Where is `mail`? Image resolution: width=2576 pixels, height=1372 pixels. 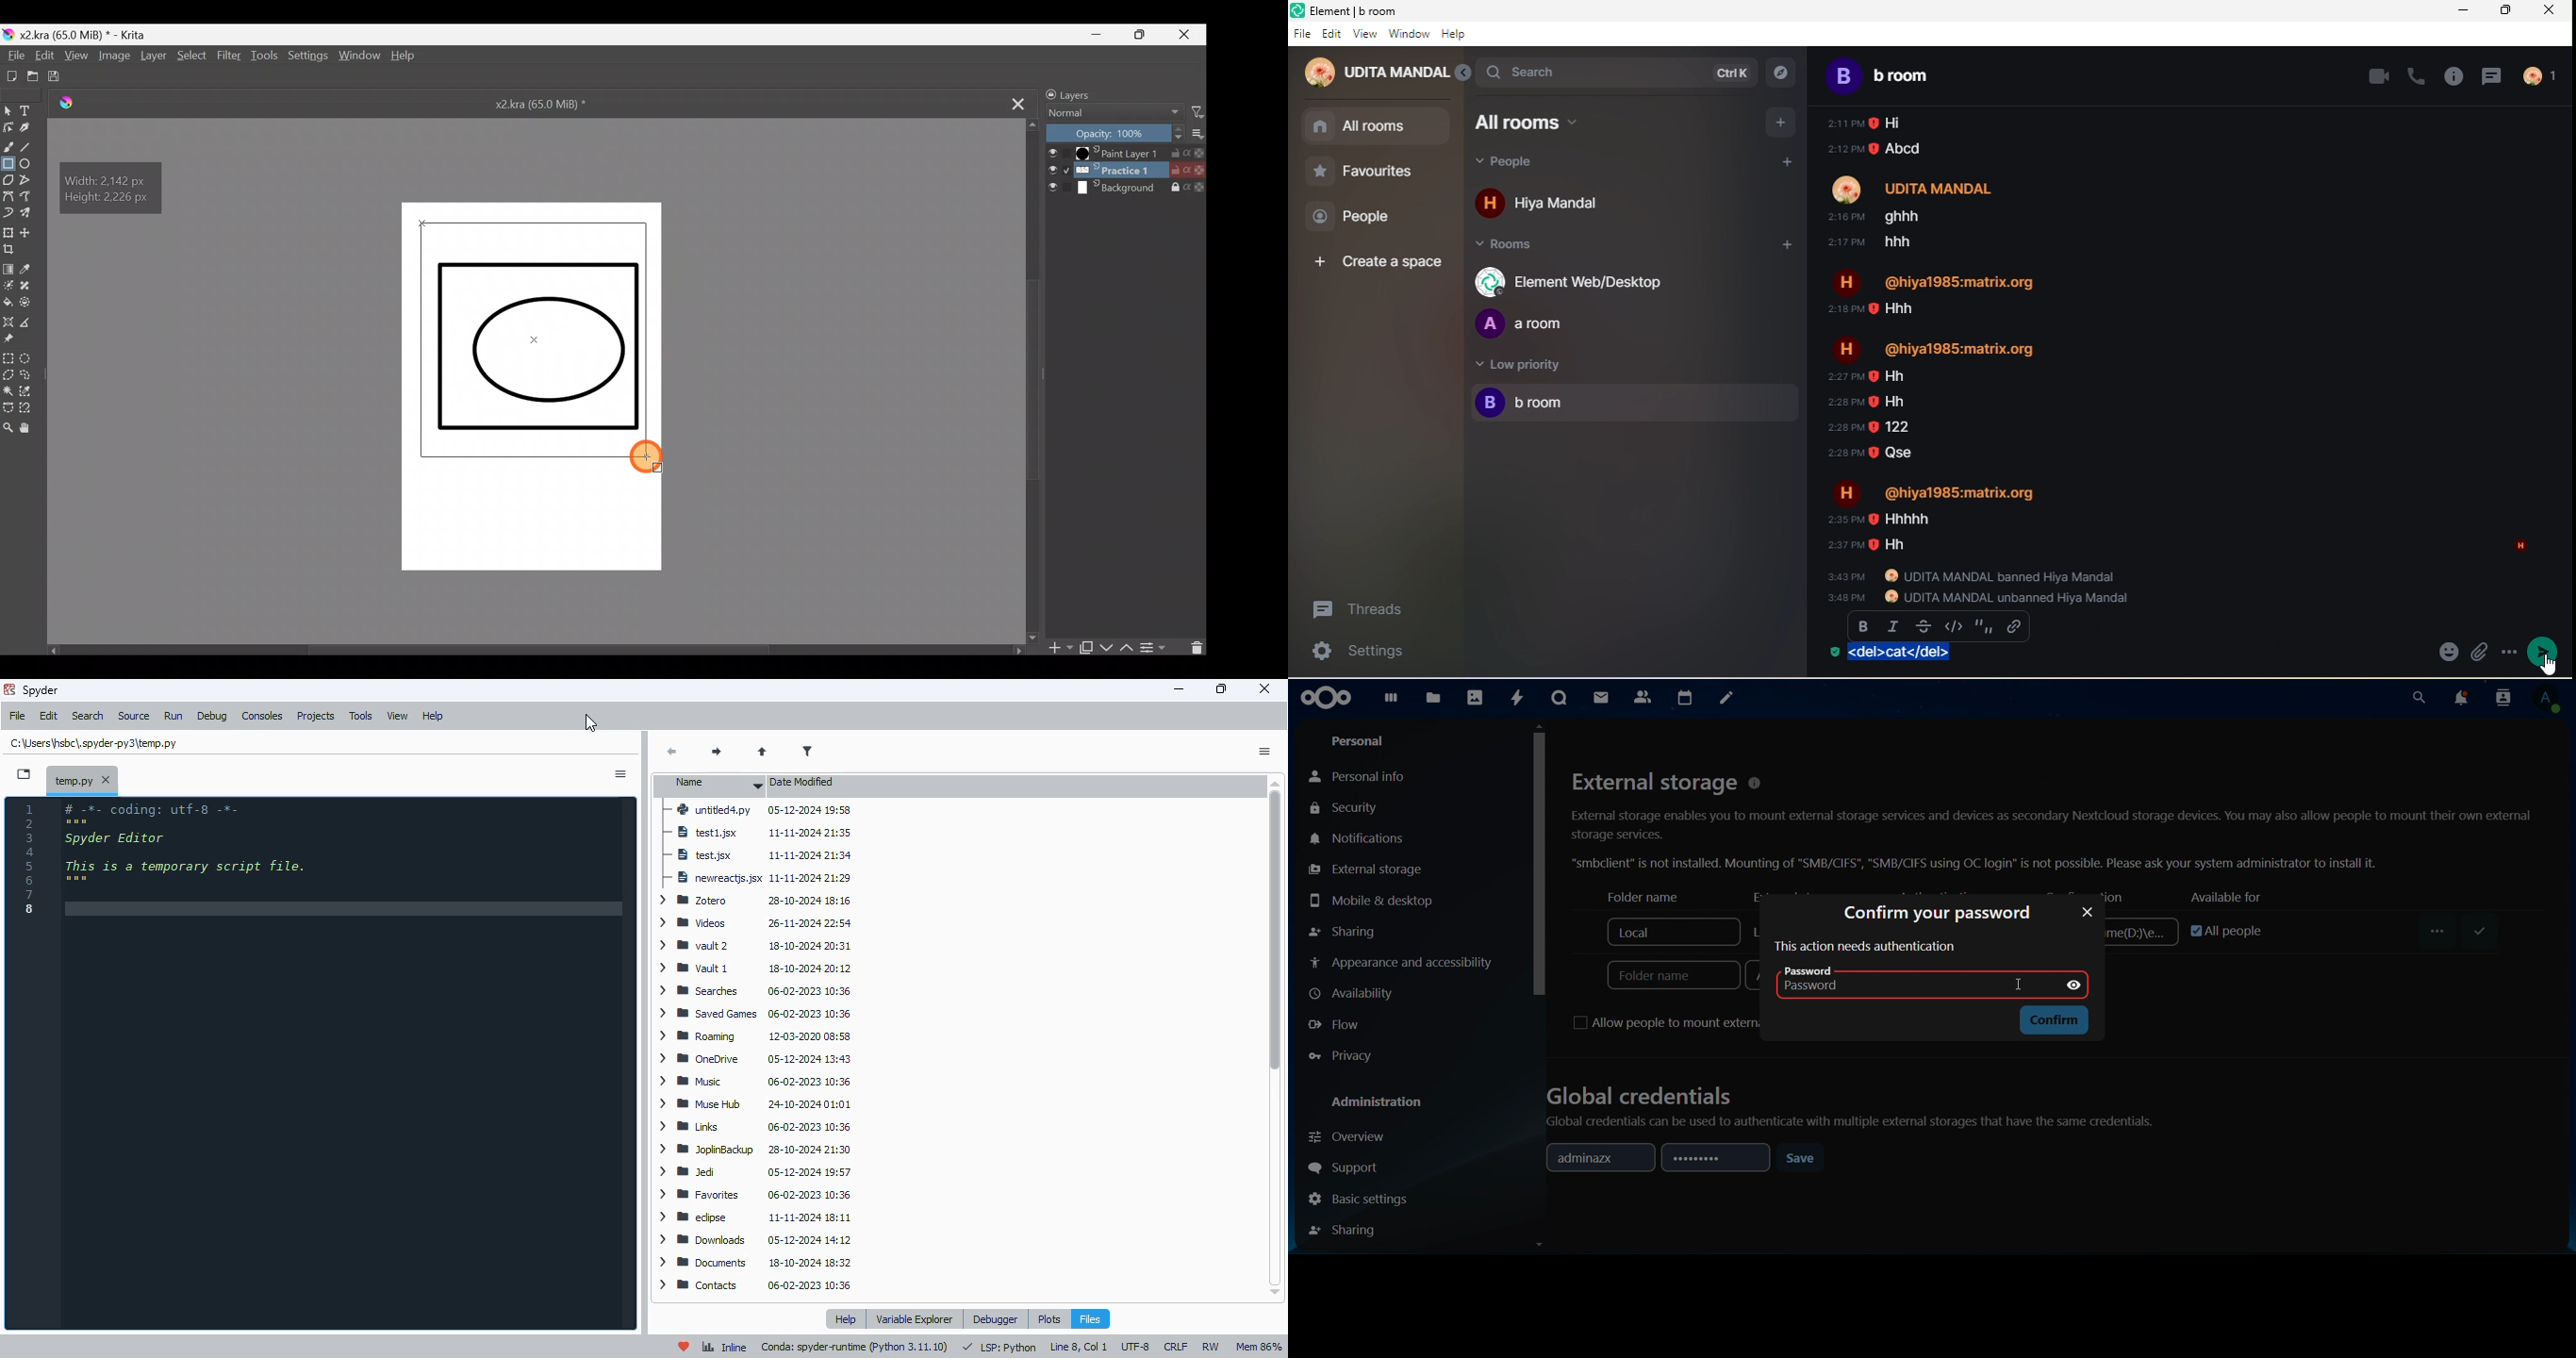
mail is located at coordinates (1601, 698).